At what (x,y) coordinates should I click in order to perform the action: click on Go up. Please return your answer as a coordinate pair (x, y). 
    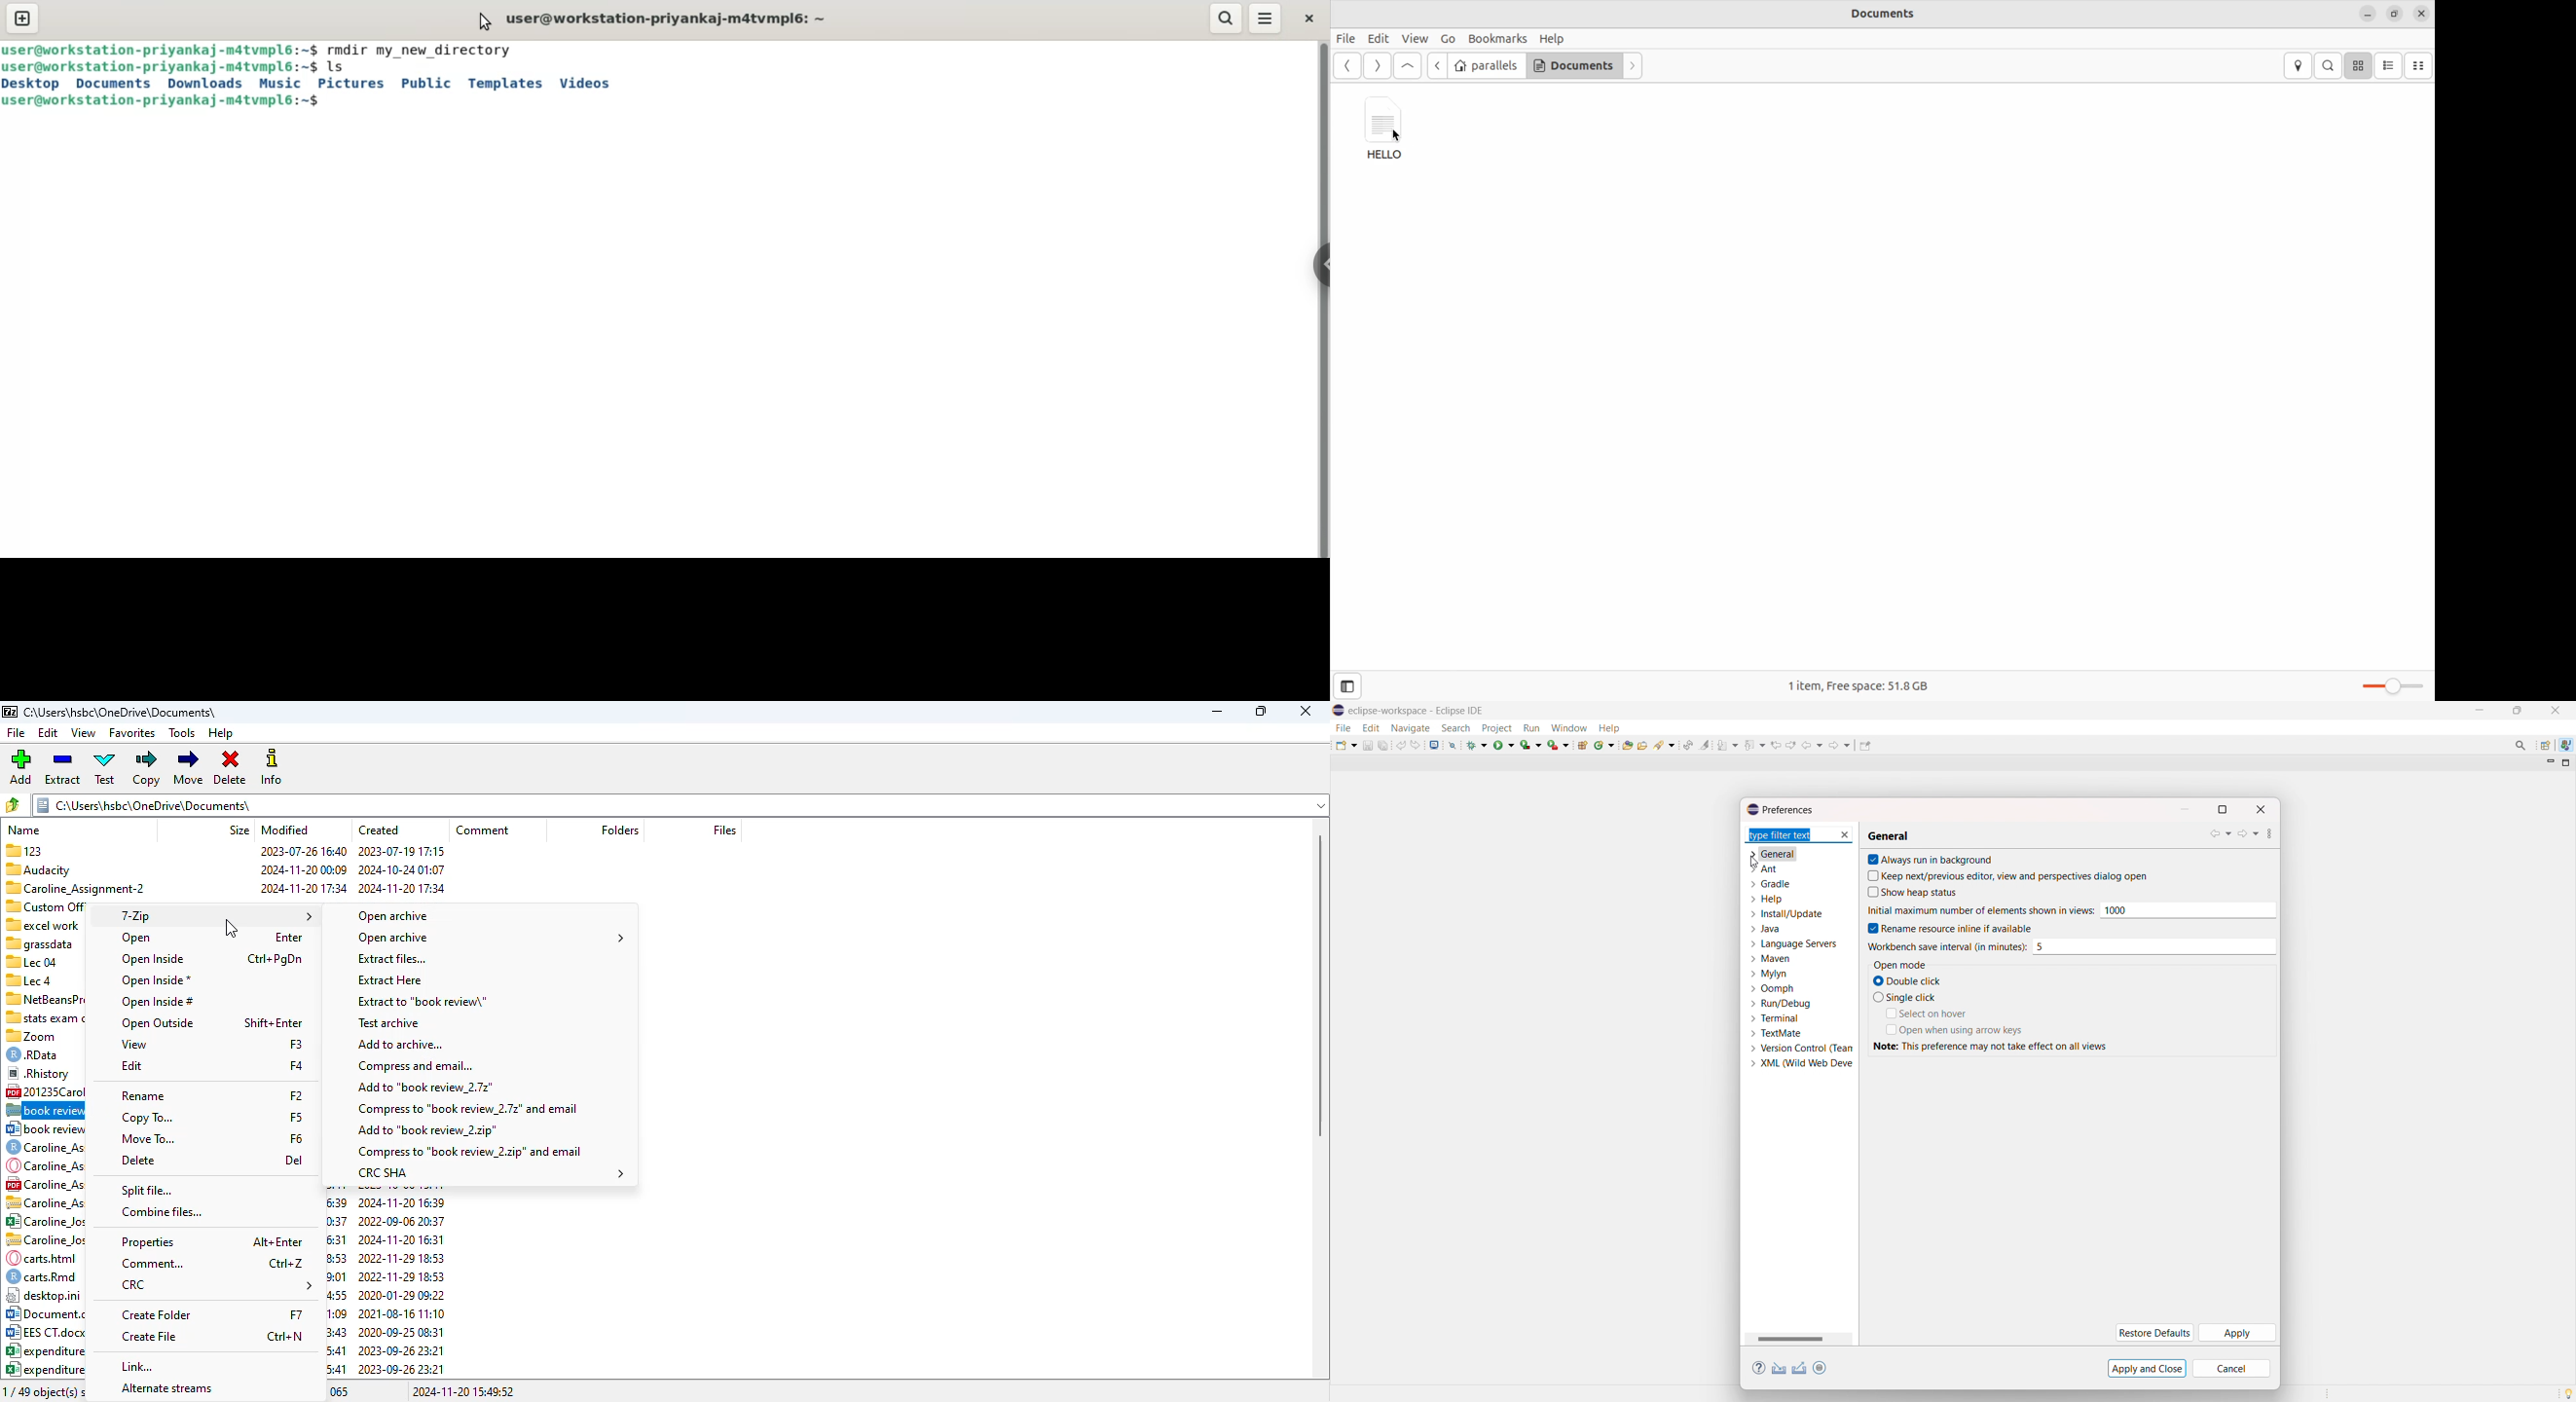
    Looking at the image, I should click on (1407, 64).